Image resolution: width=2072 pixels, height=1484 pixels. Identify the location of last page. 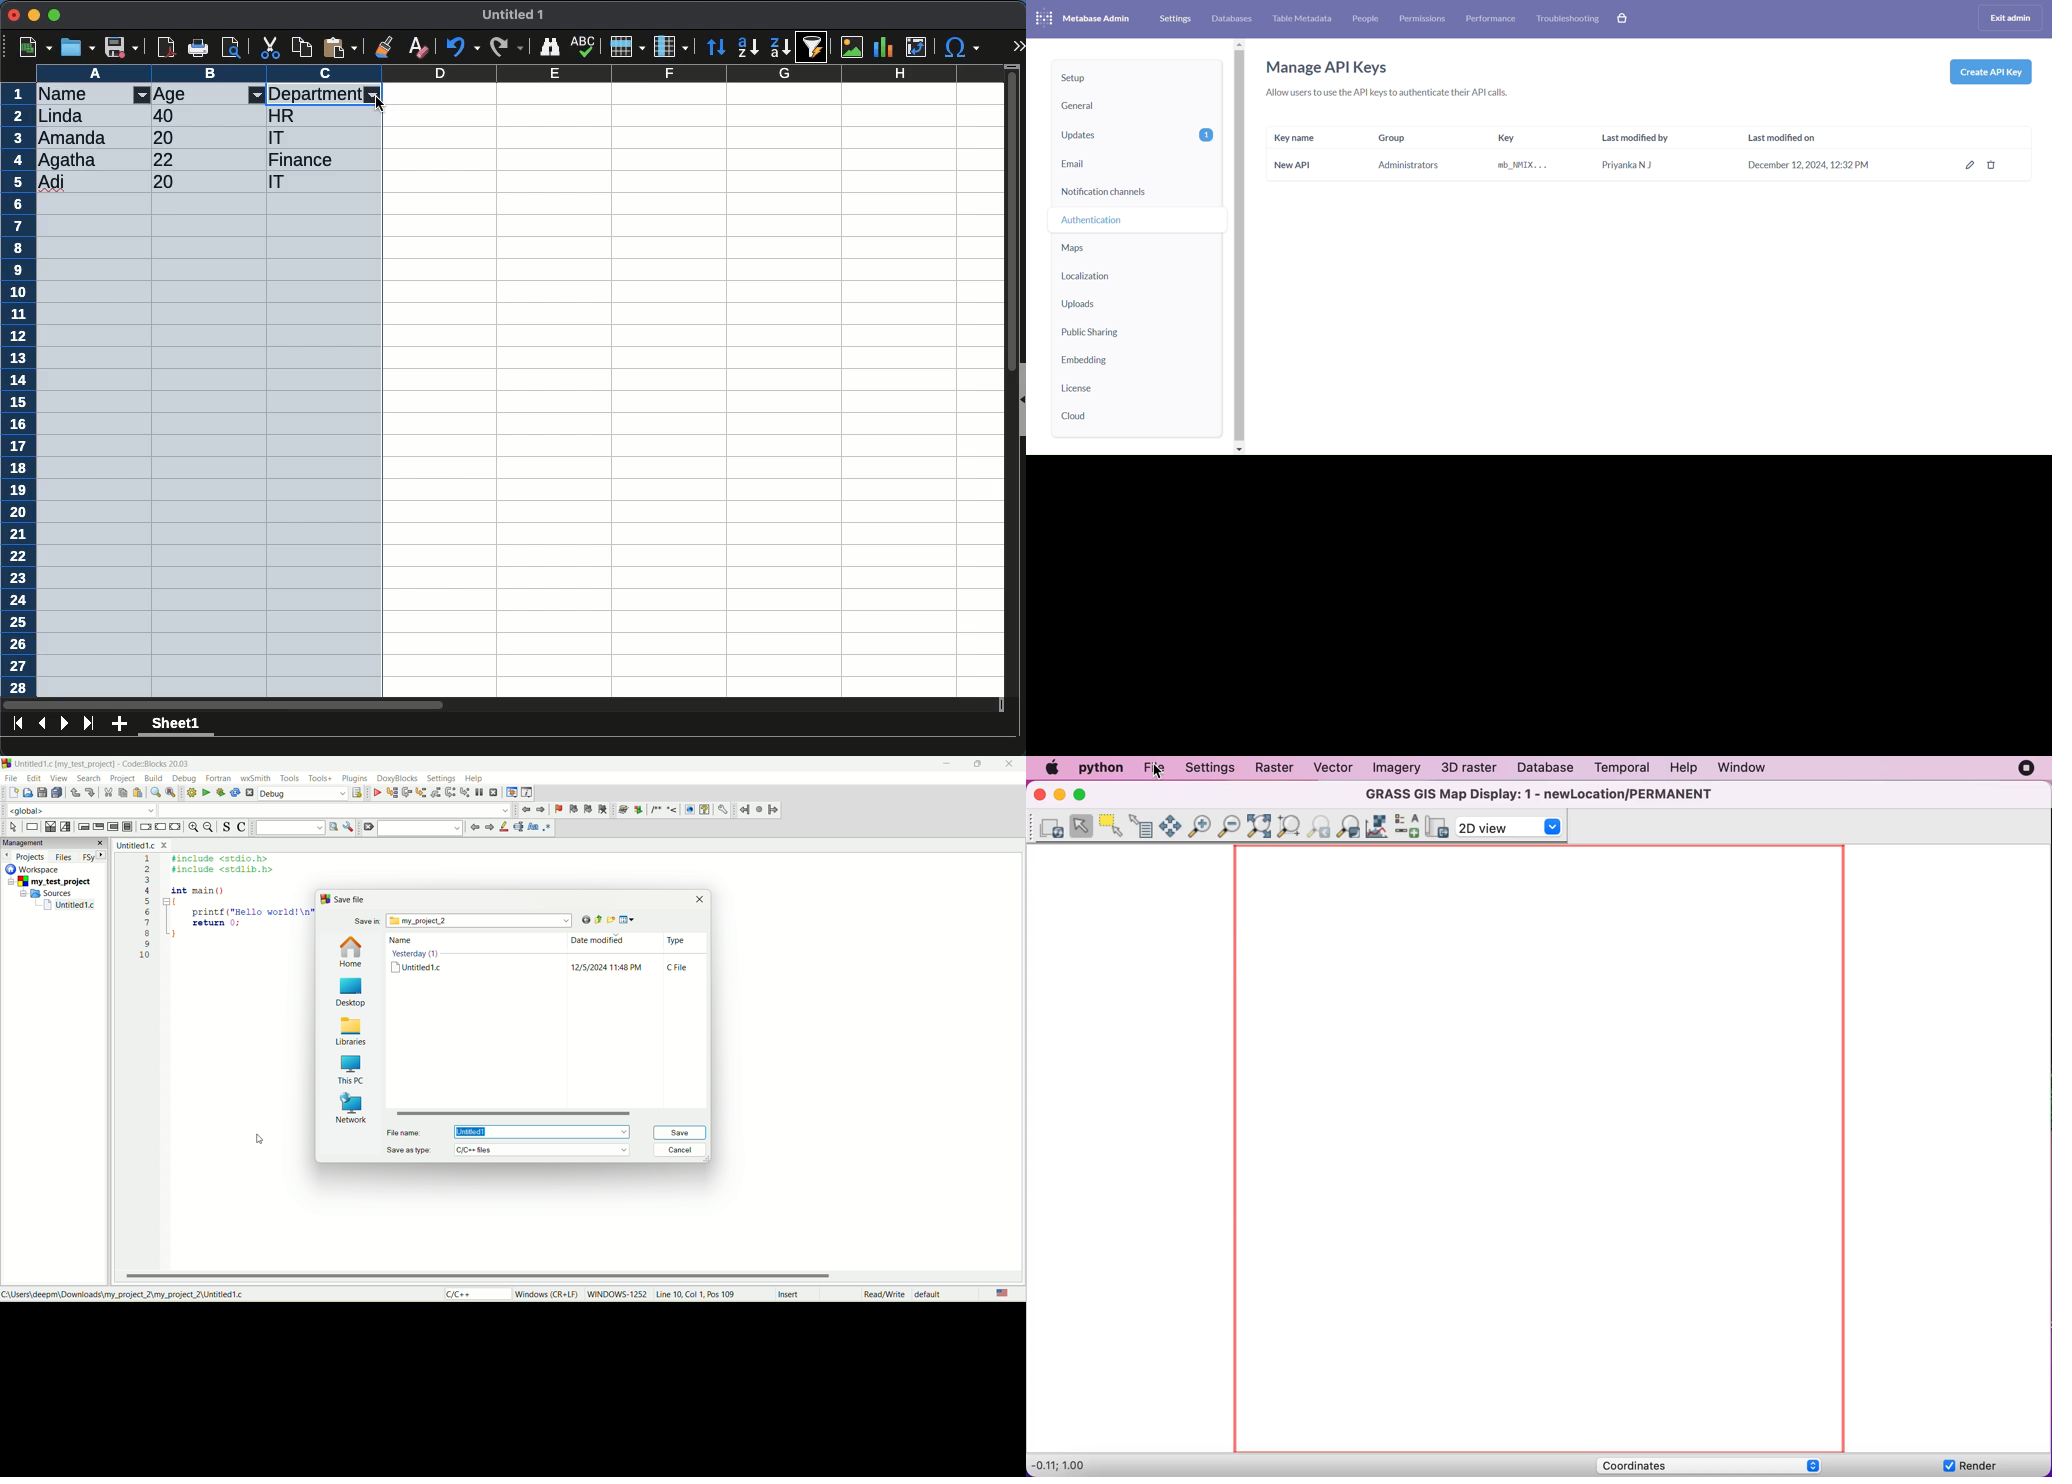
(88, 725).